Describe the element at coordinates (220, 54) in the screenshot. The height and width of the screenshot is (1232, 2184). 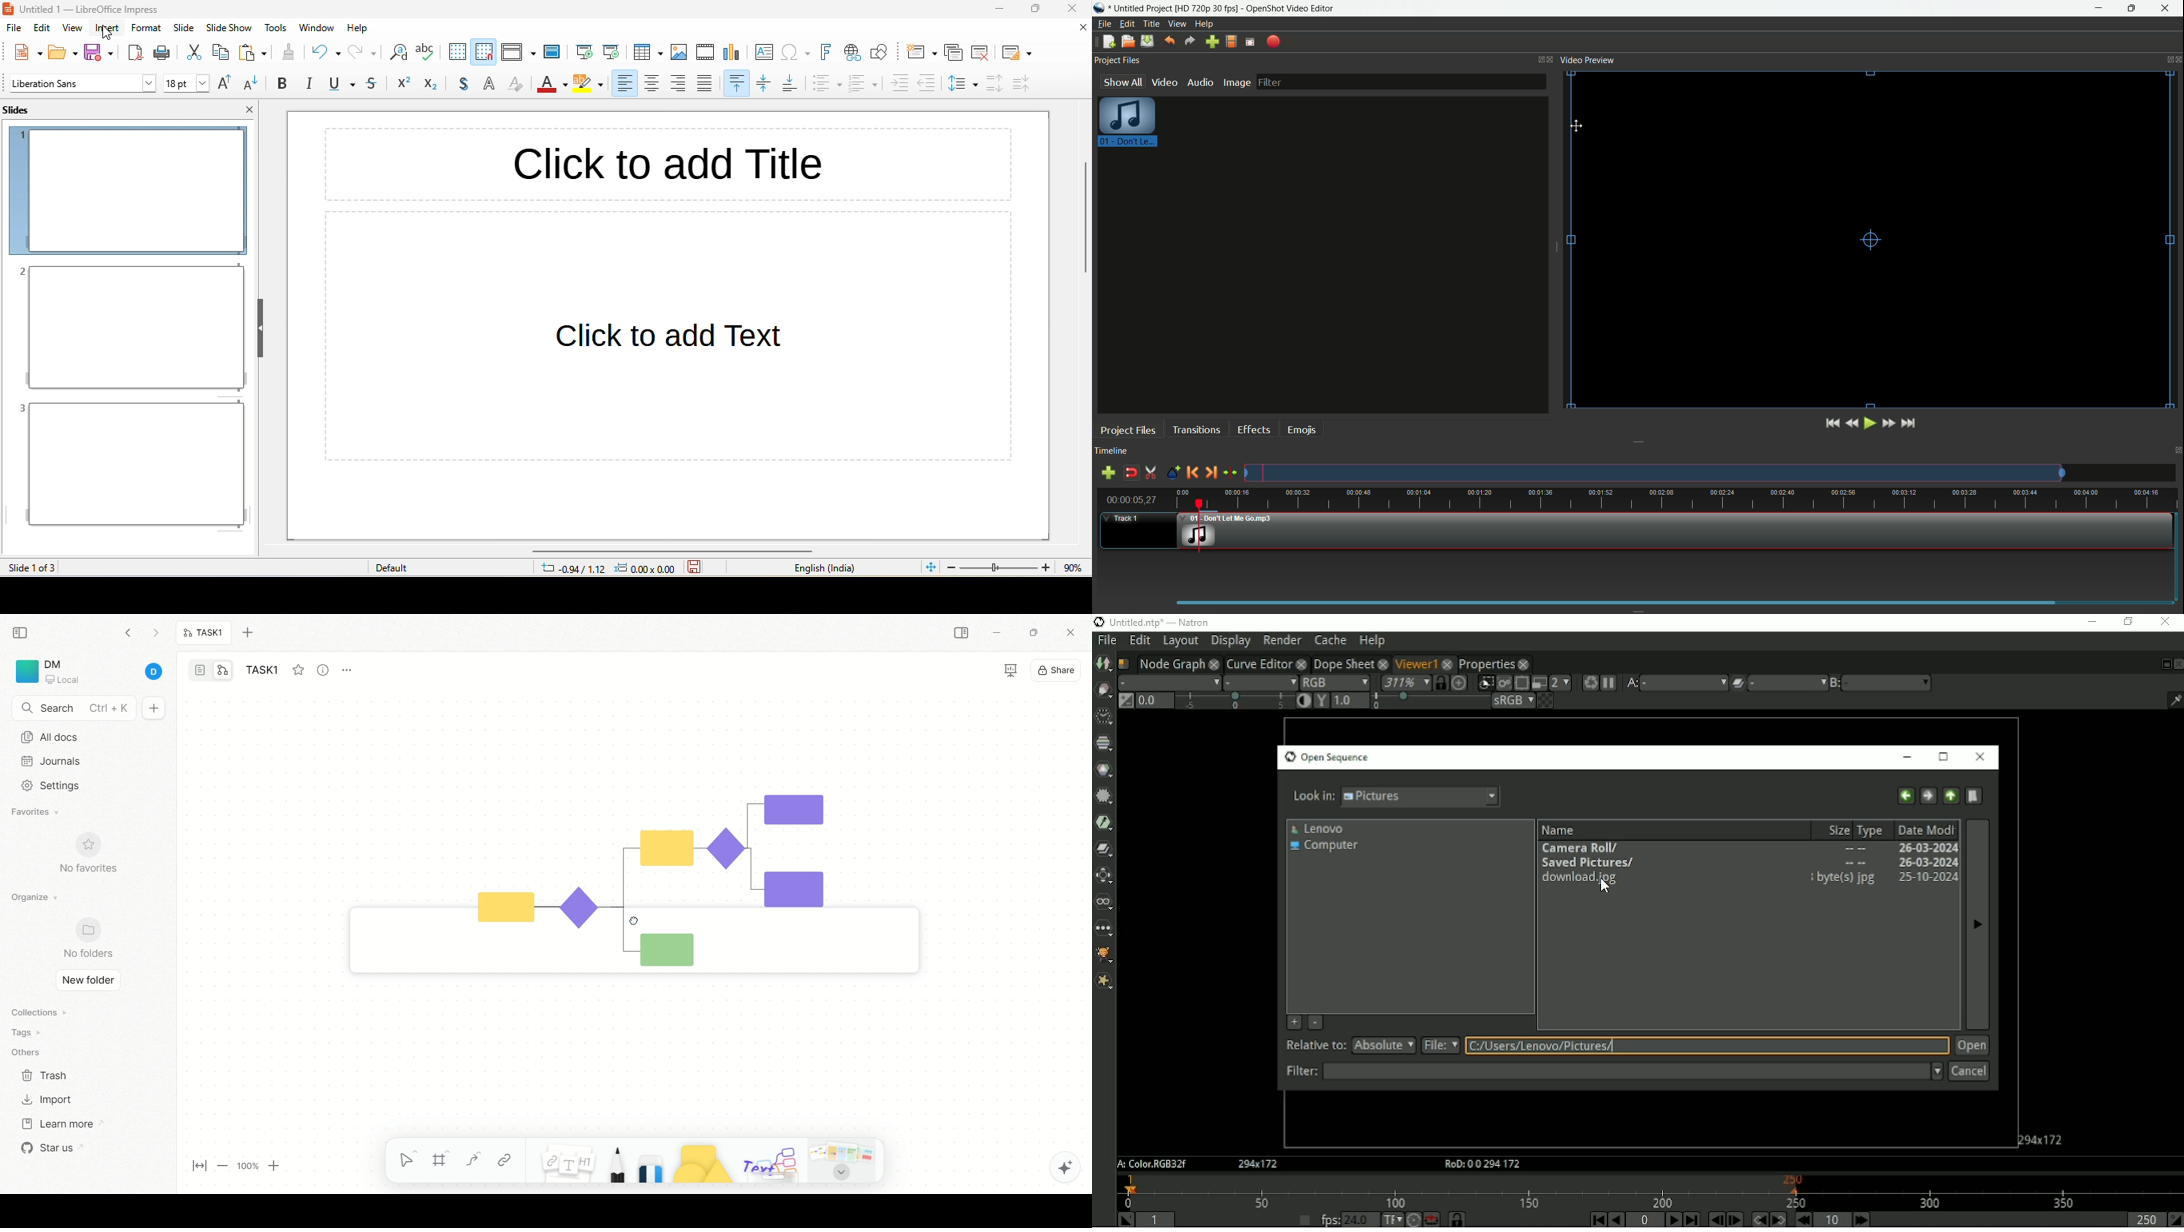
I see `ccopy` at that location.